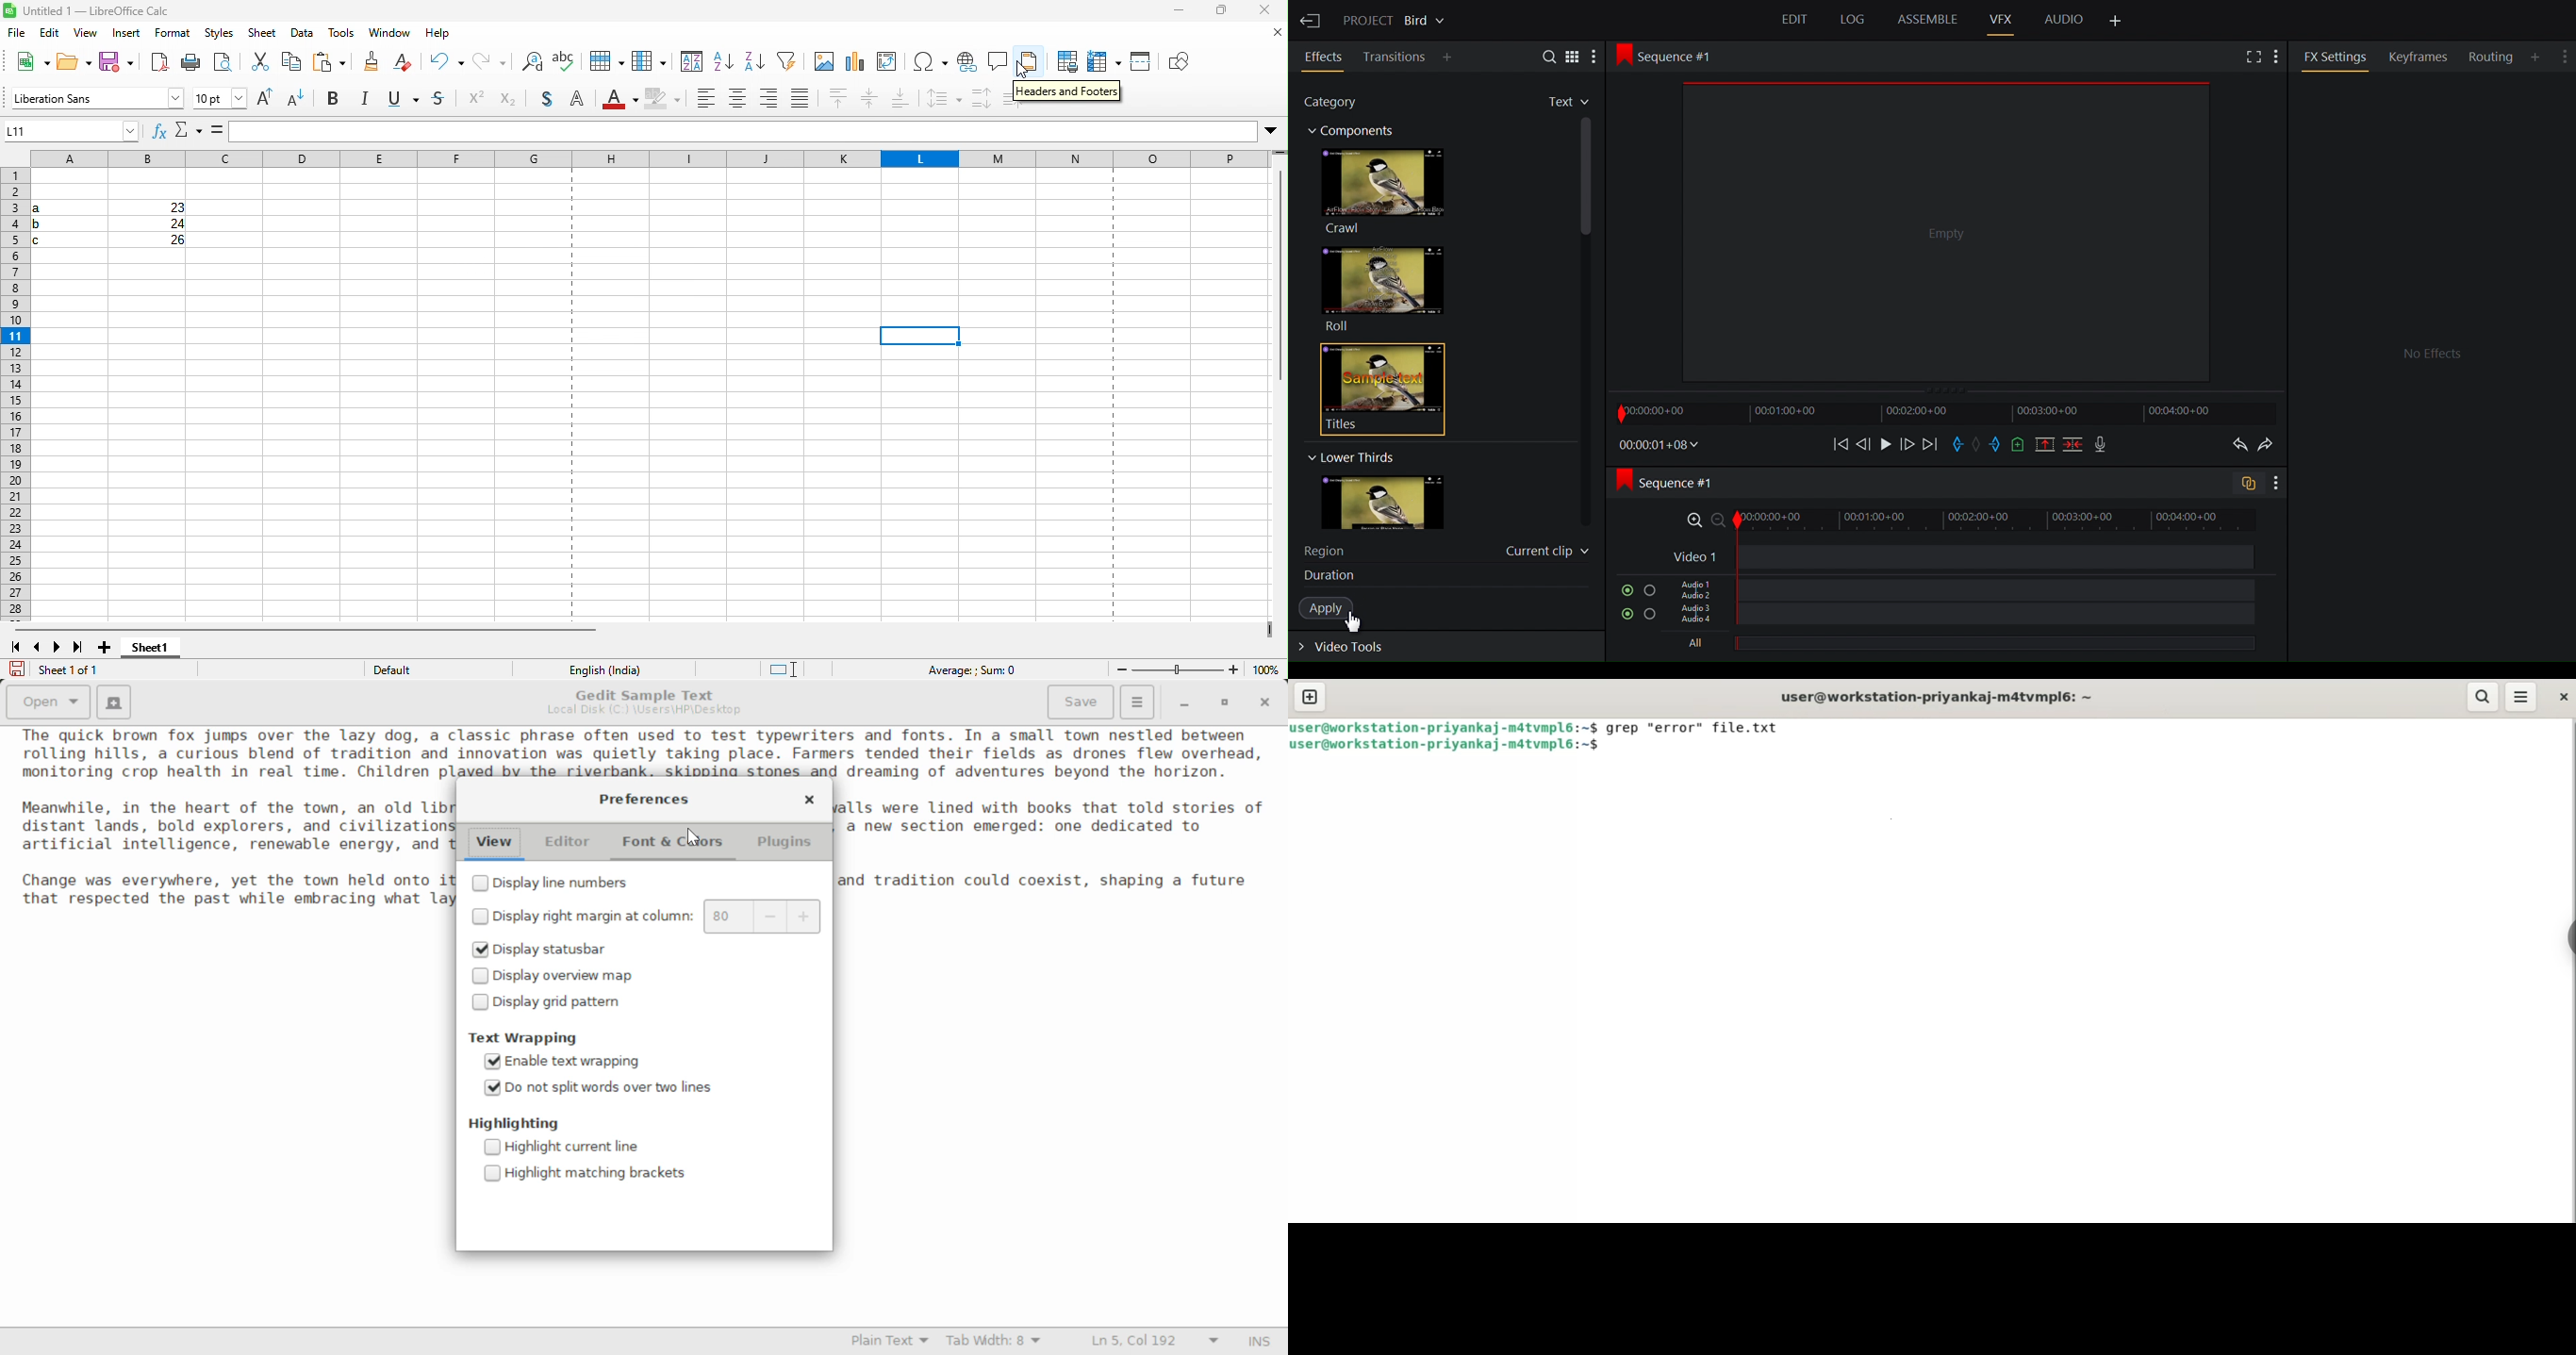  Describe the element at coordinates (1374, 389) in the screenshot. I see `Titles` at that location.